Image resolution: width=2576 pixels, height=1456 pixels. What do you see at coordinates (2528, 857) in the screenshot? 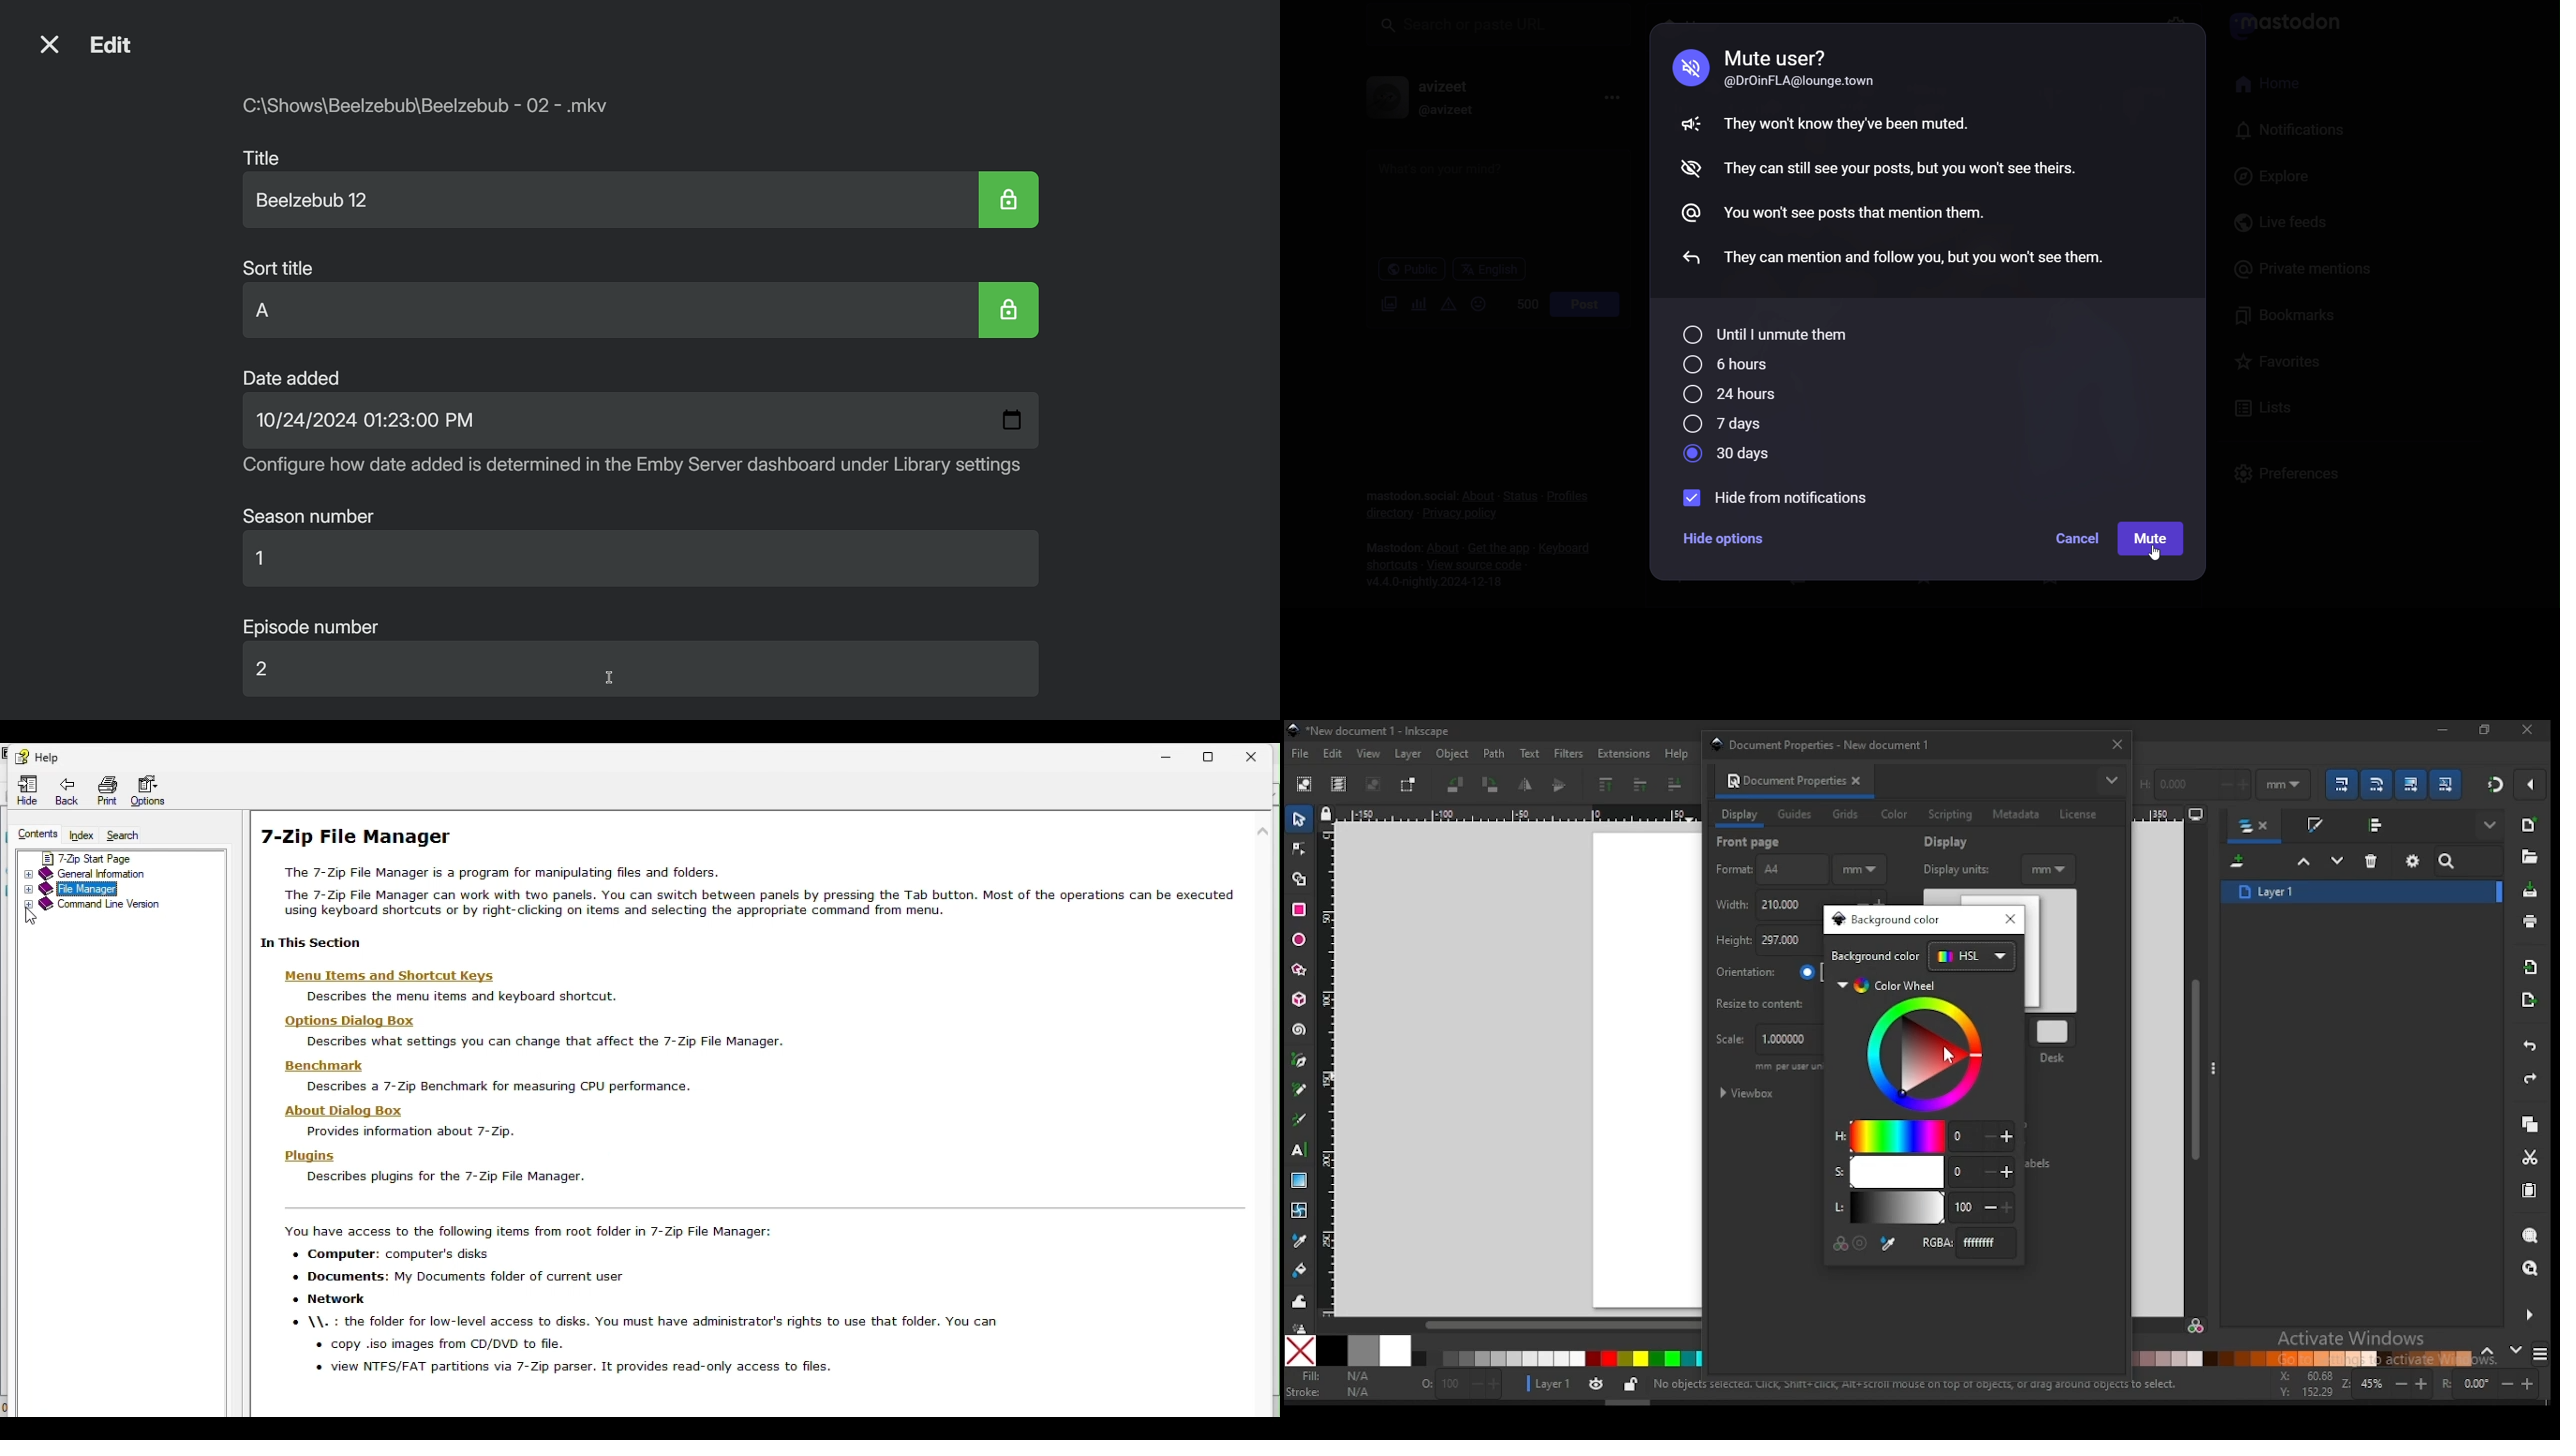
I see `open` at bounding box center [2528, 857].